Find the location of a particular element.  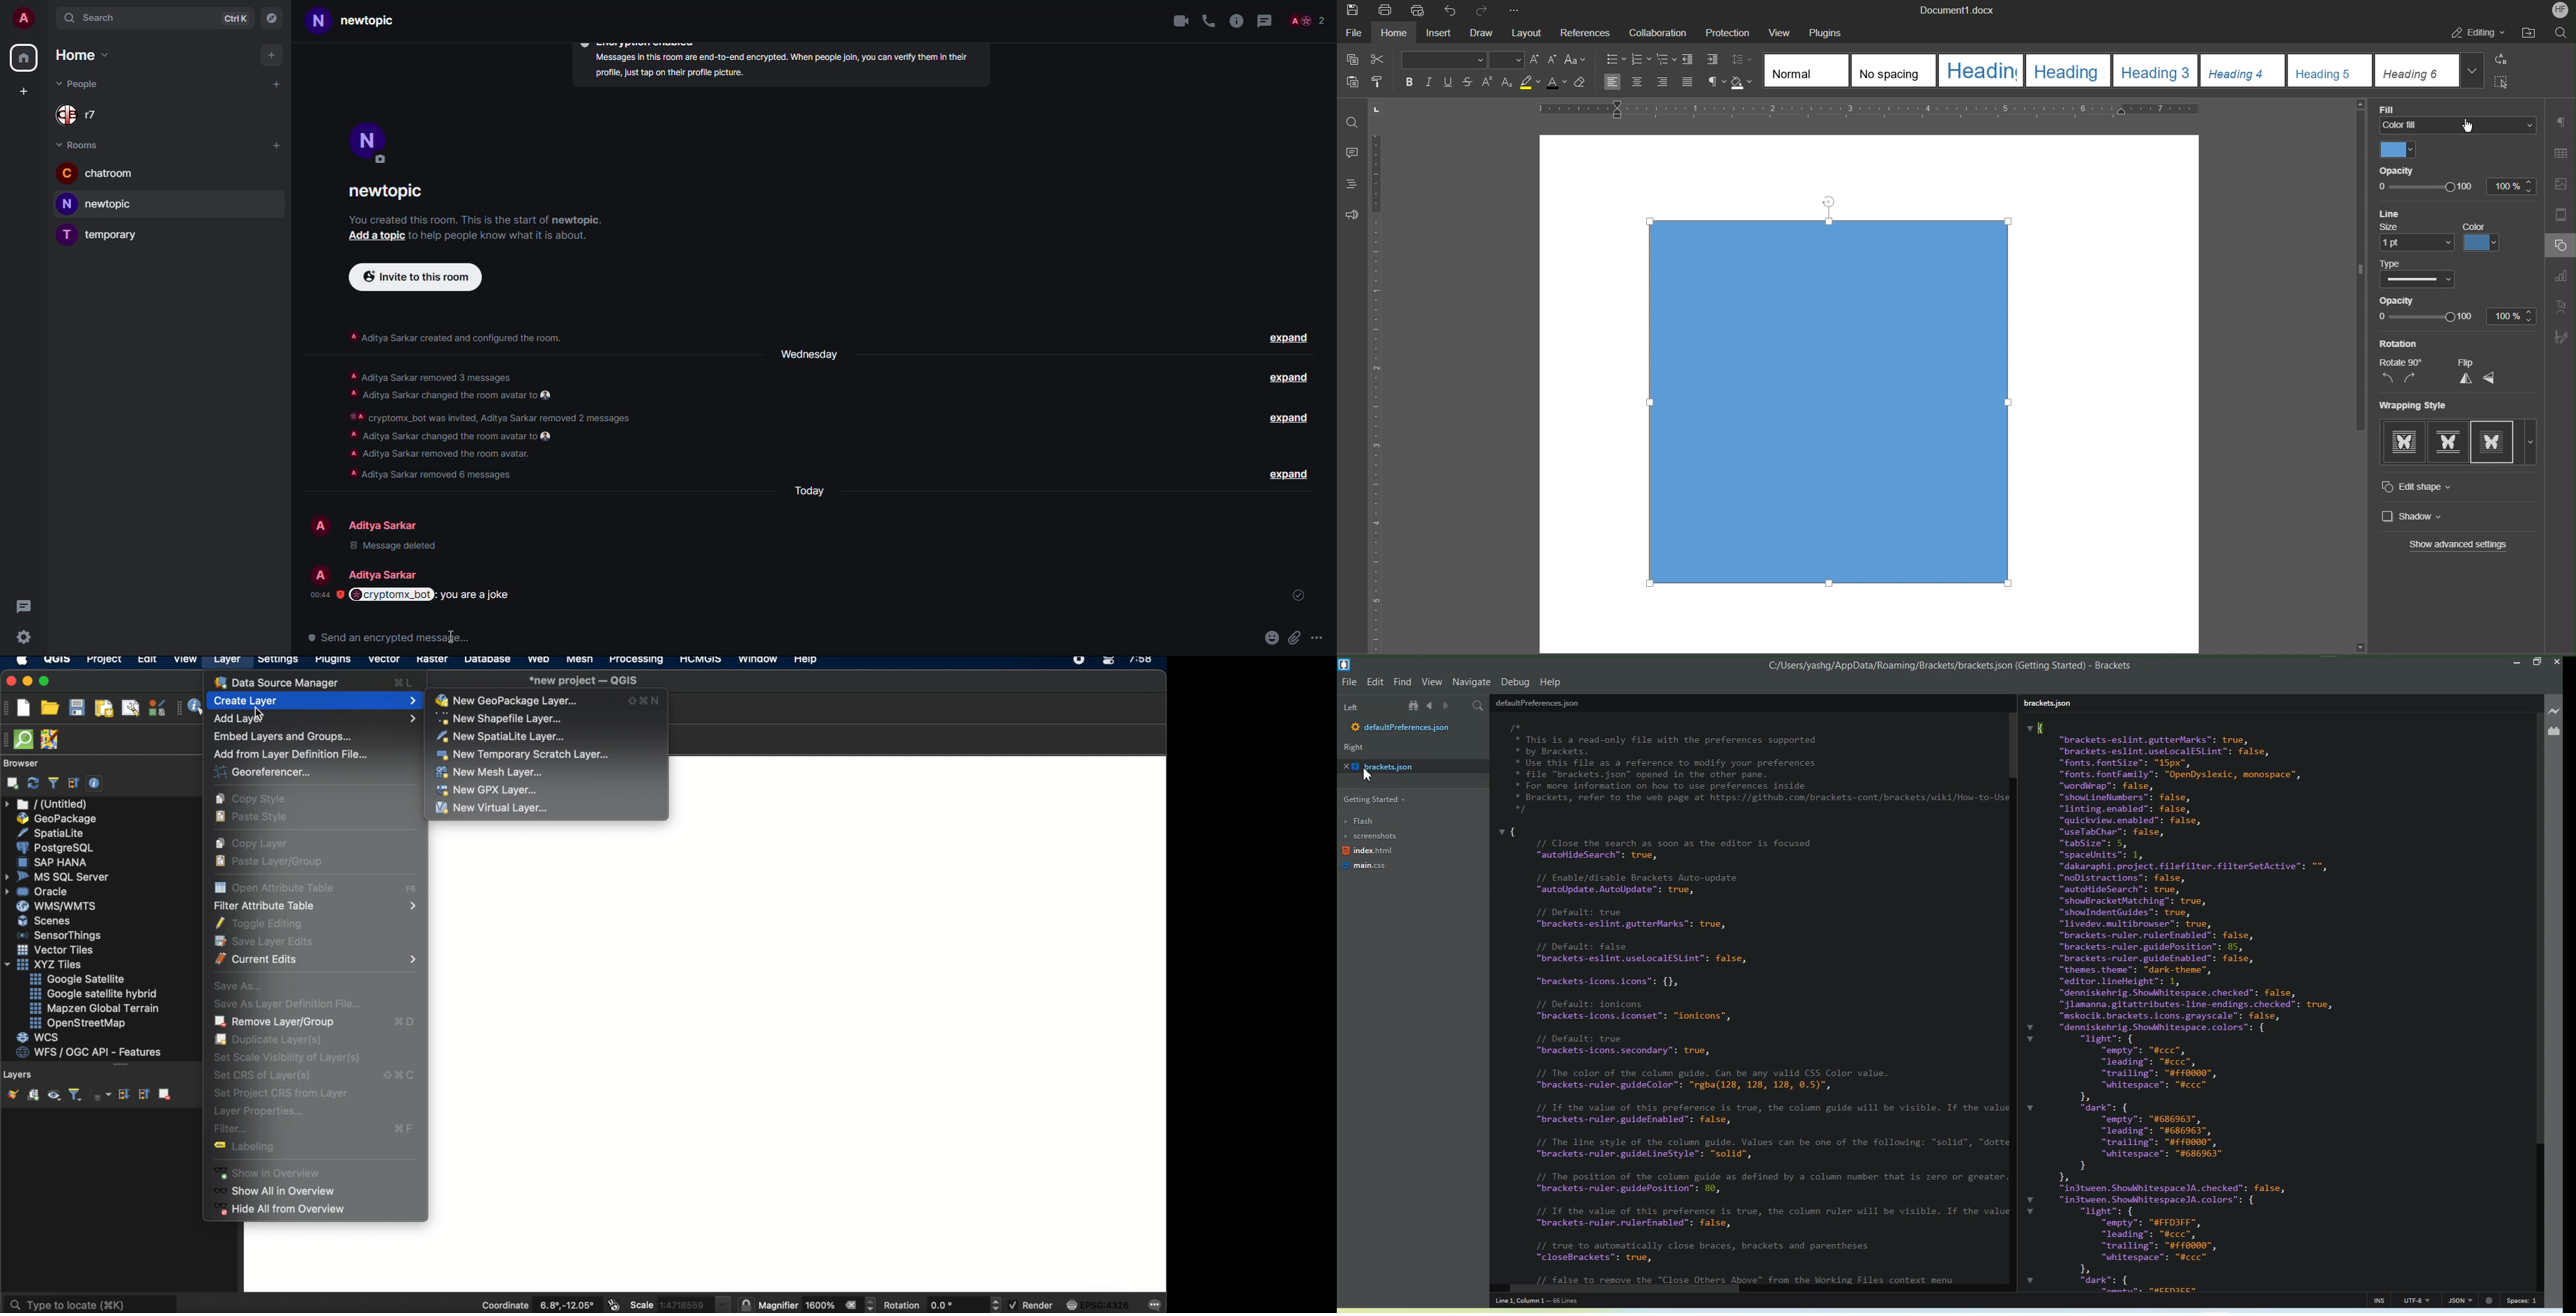

Heading 3 is located at coordinates (2156, 70).